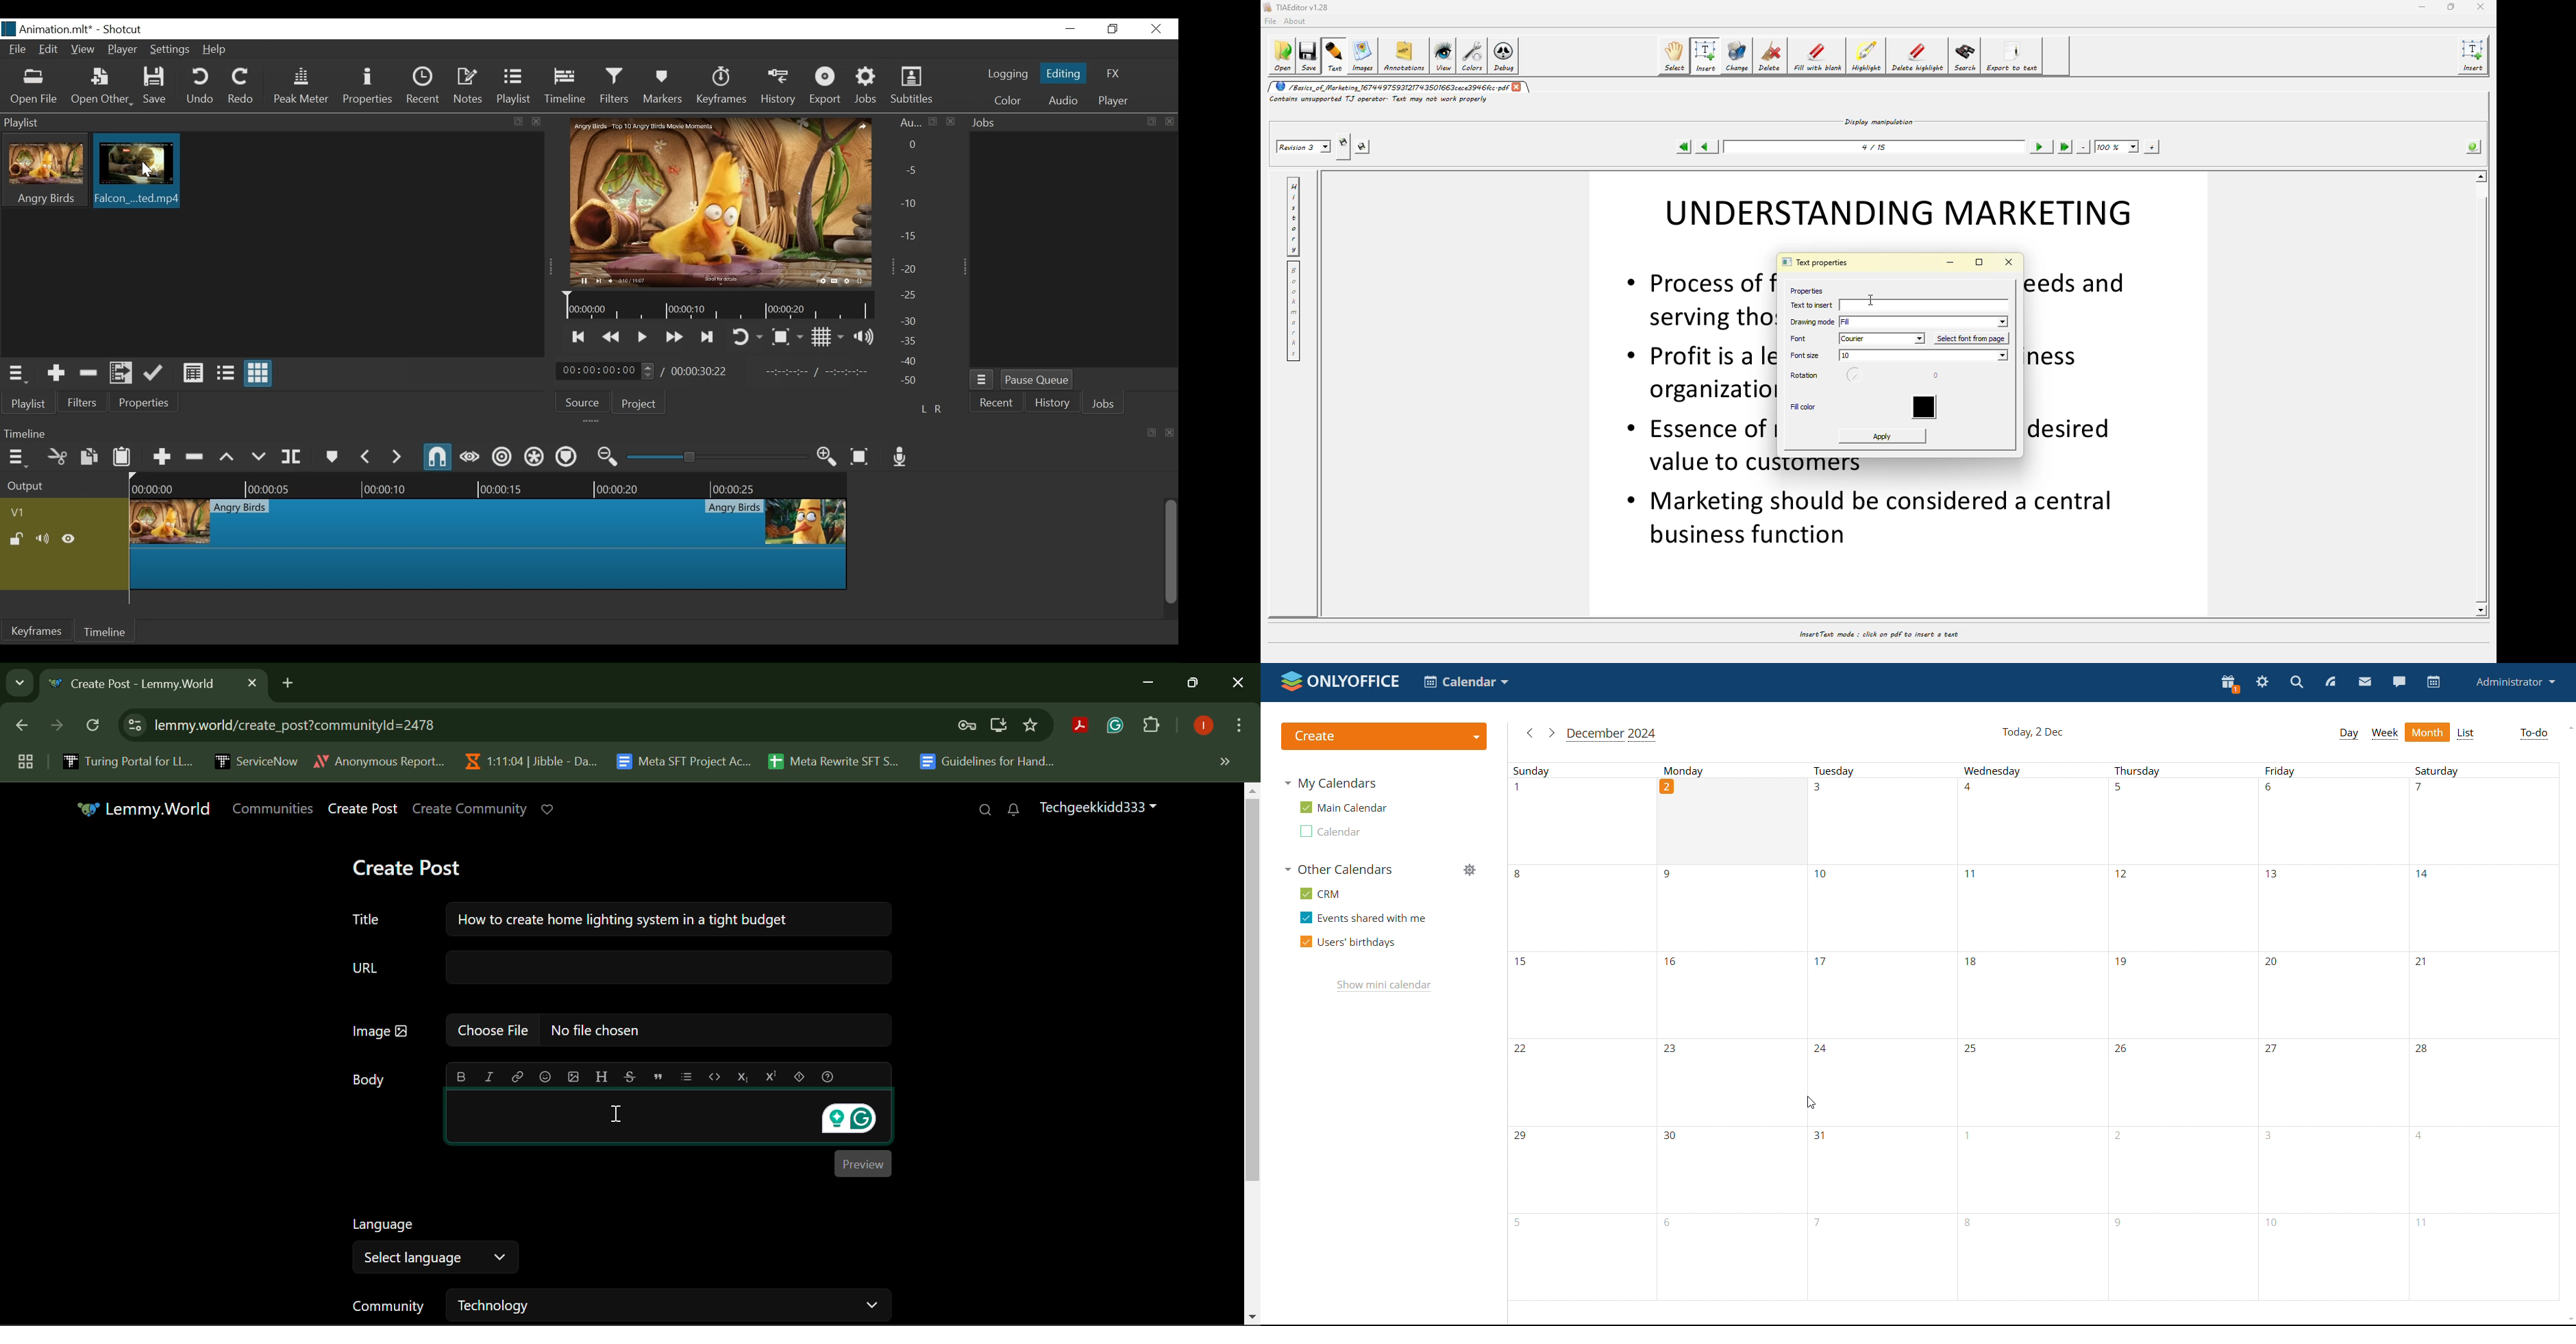  I want to click on Timeline, so click(491, 485).